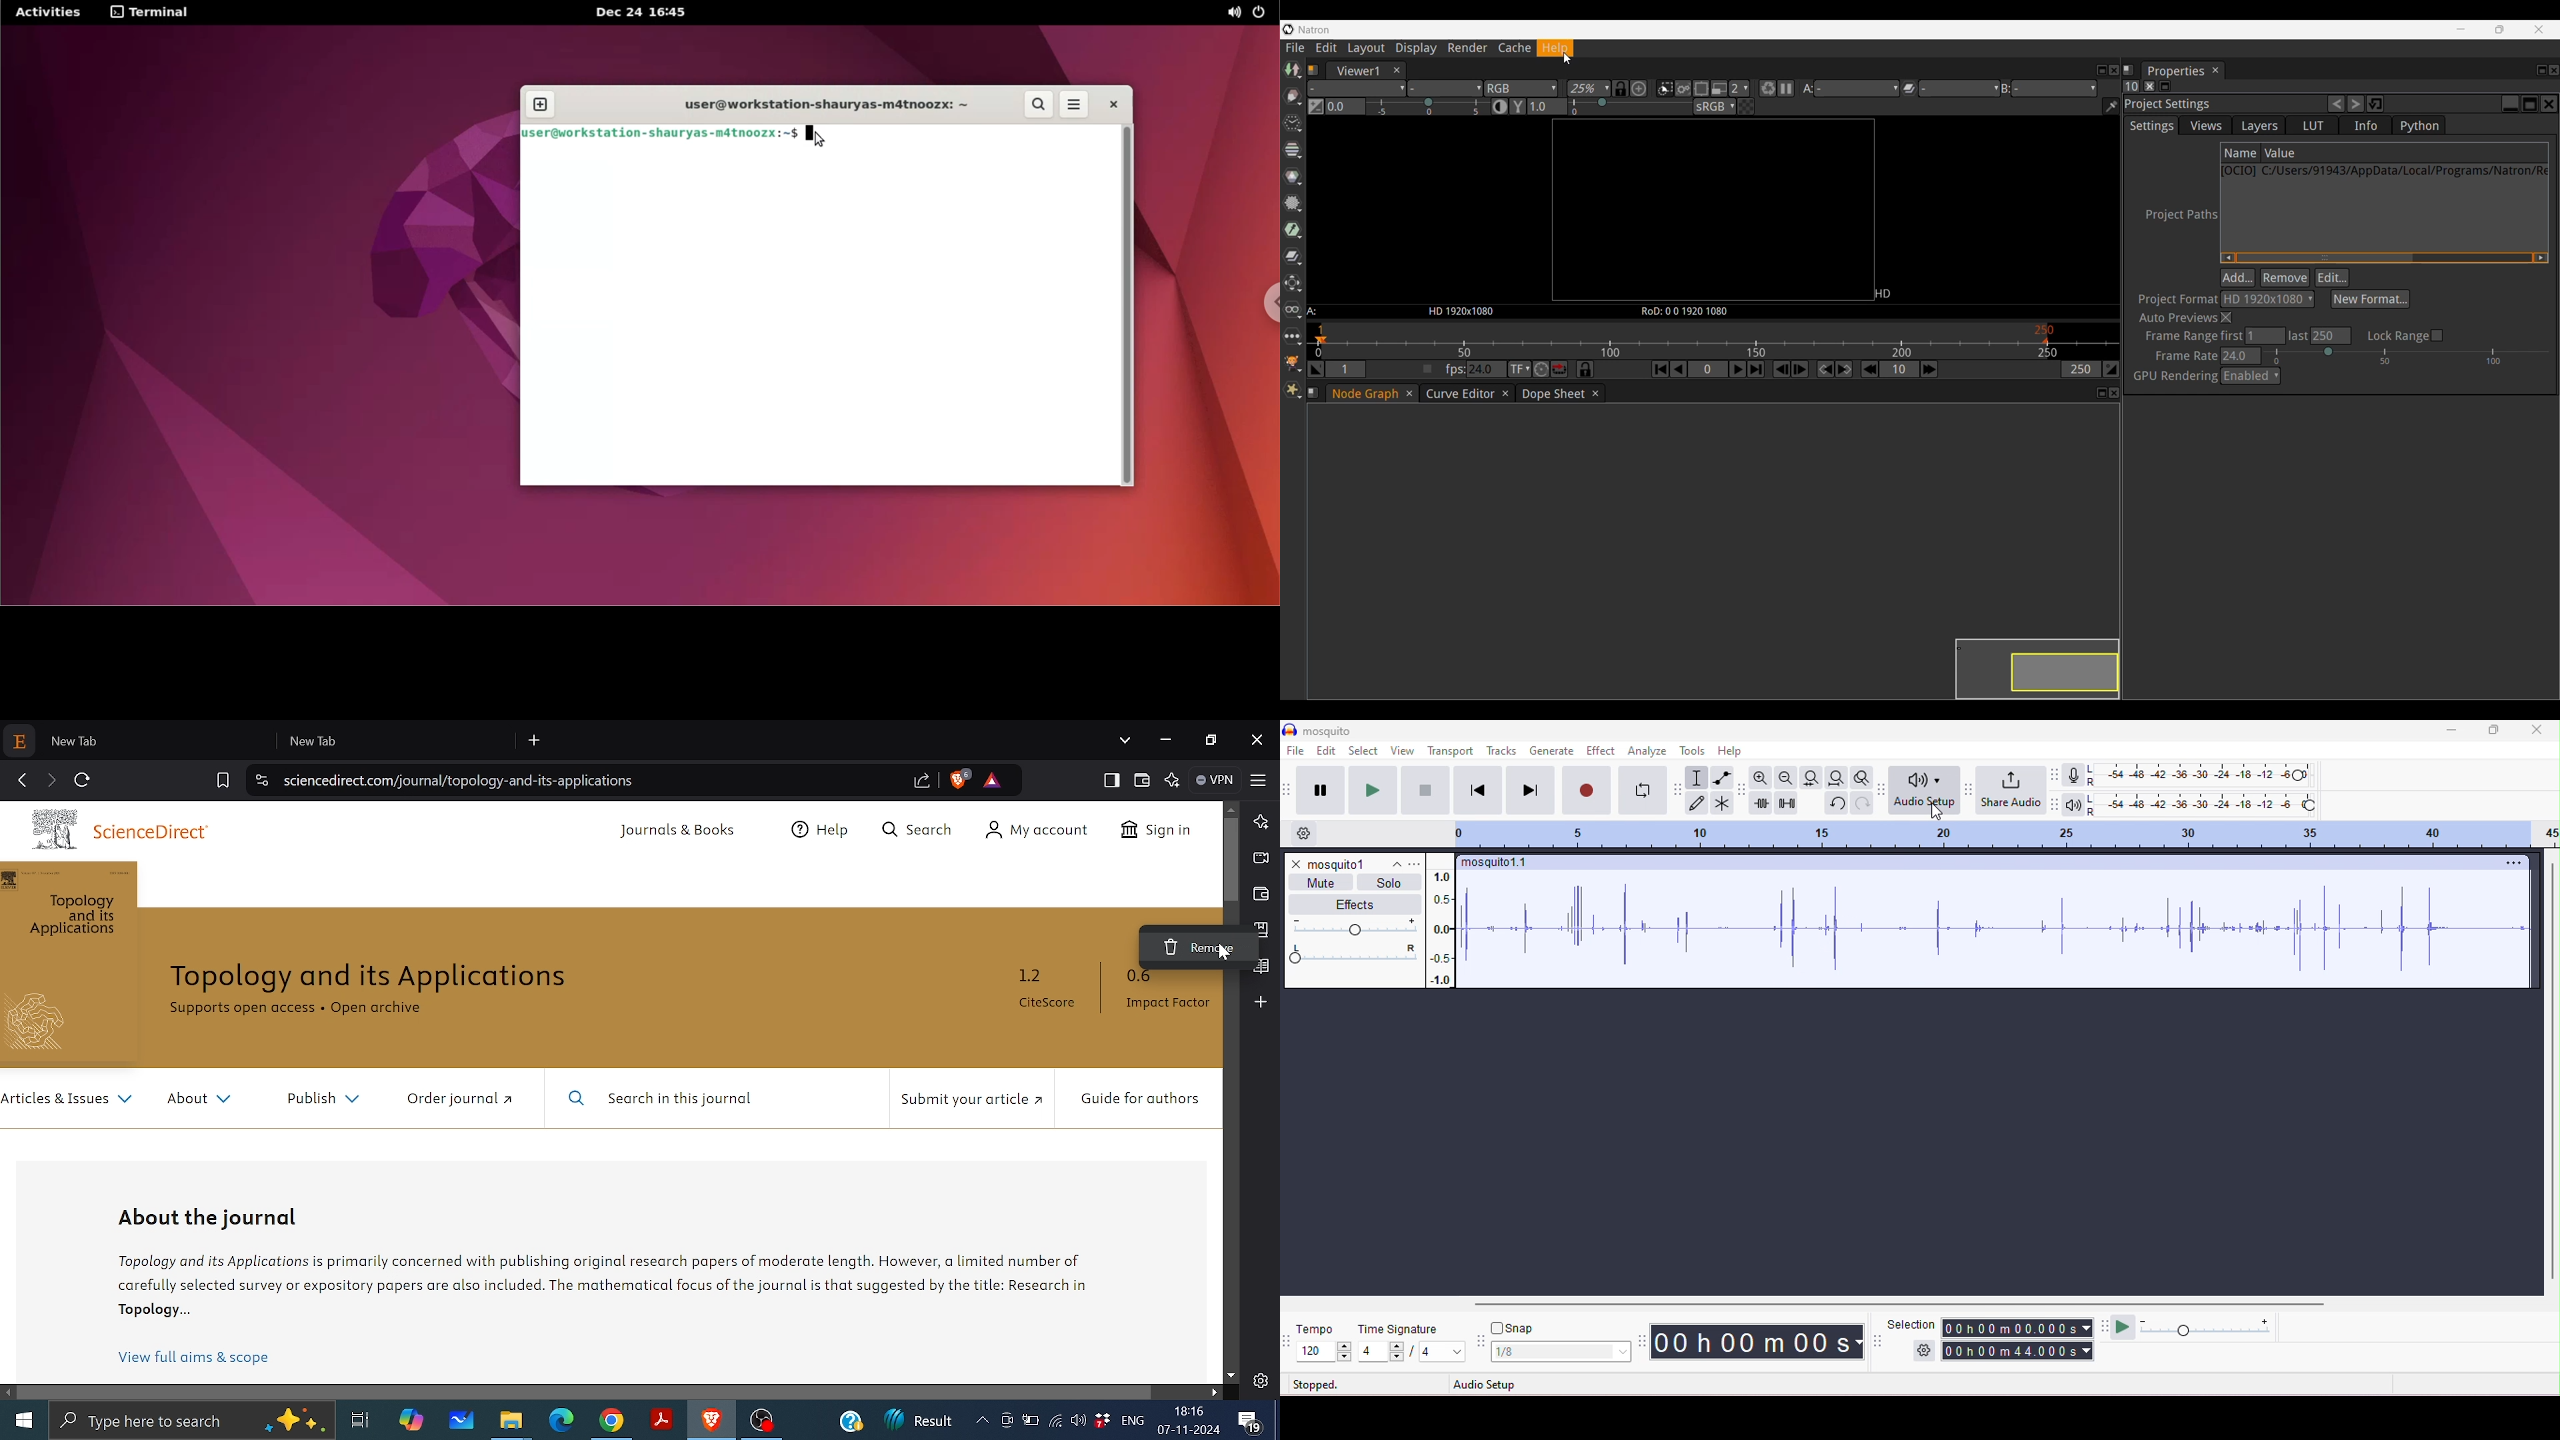  What do you see at coordinates (1879, 1341) in the screenshot?
I see `selection tool bar` at bounding box center [1879, 1341].